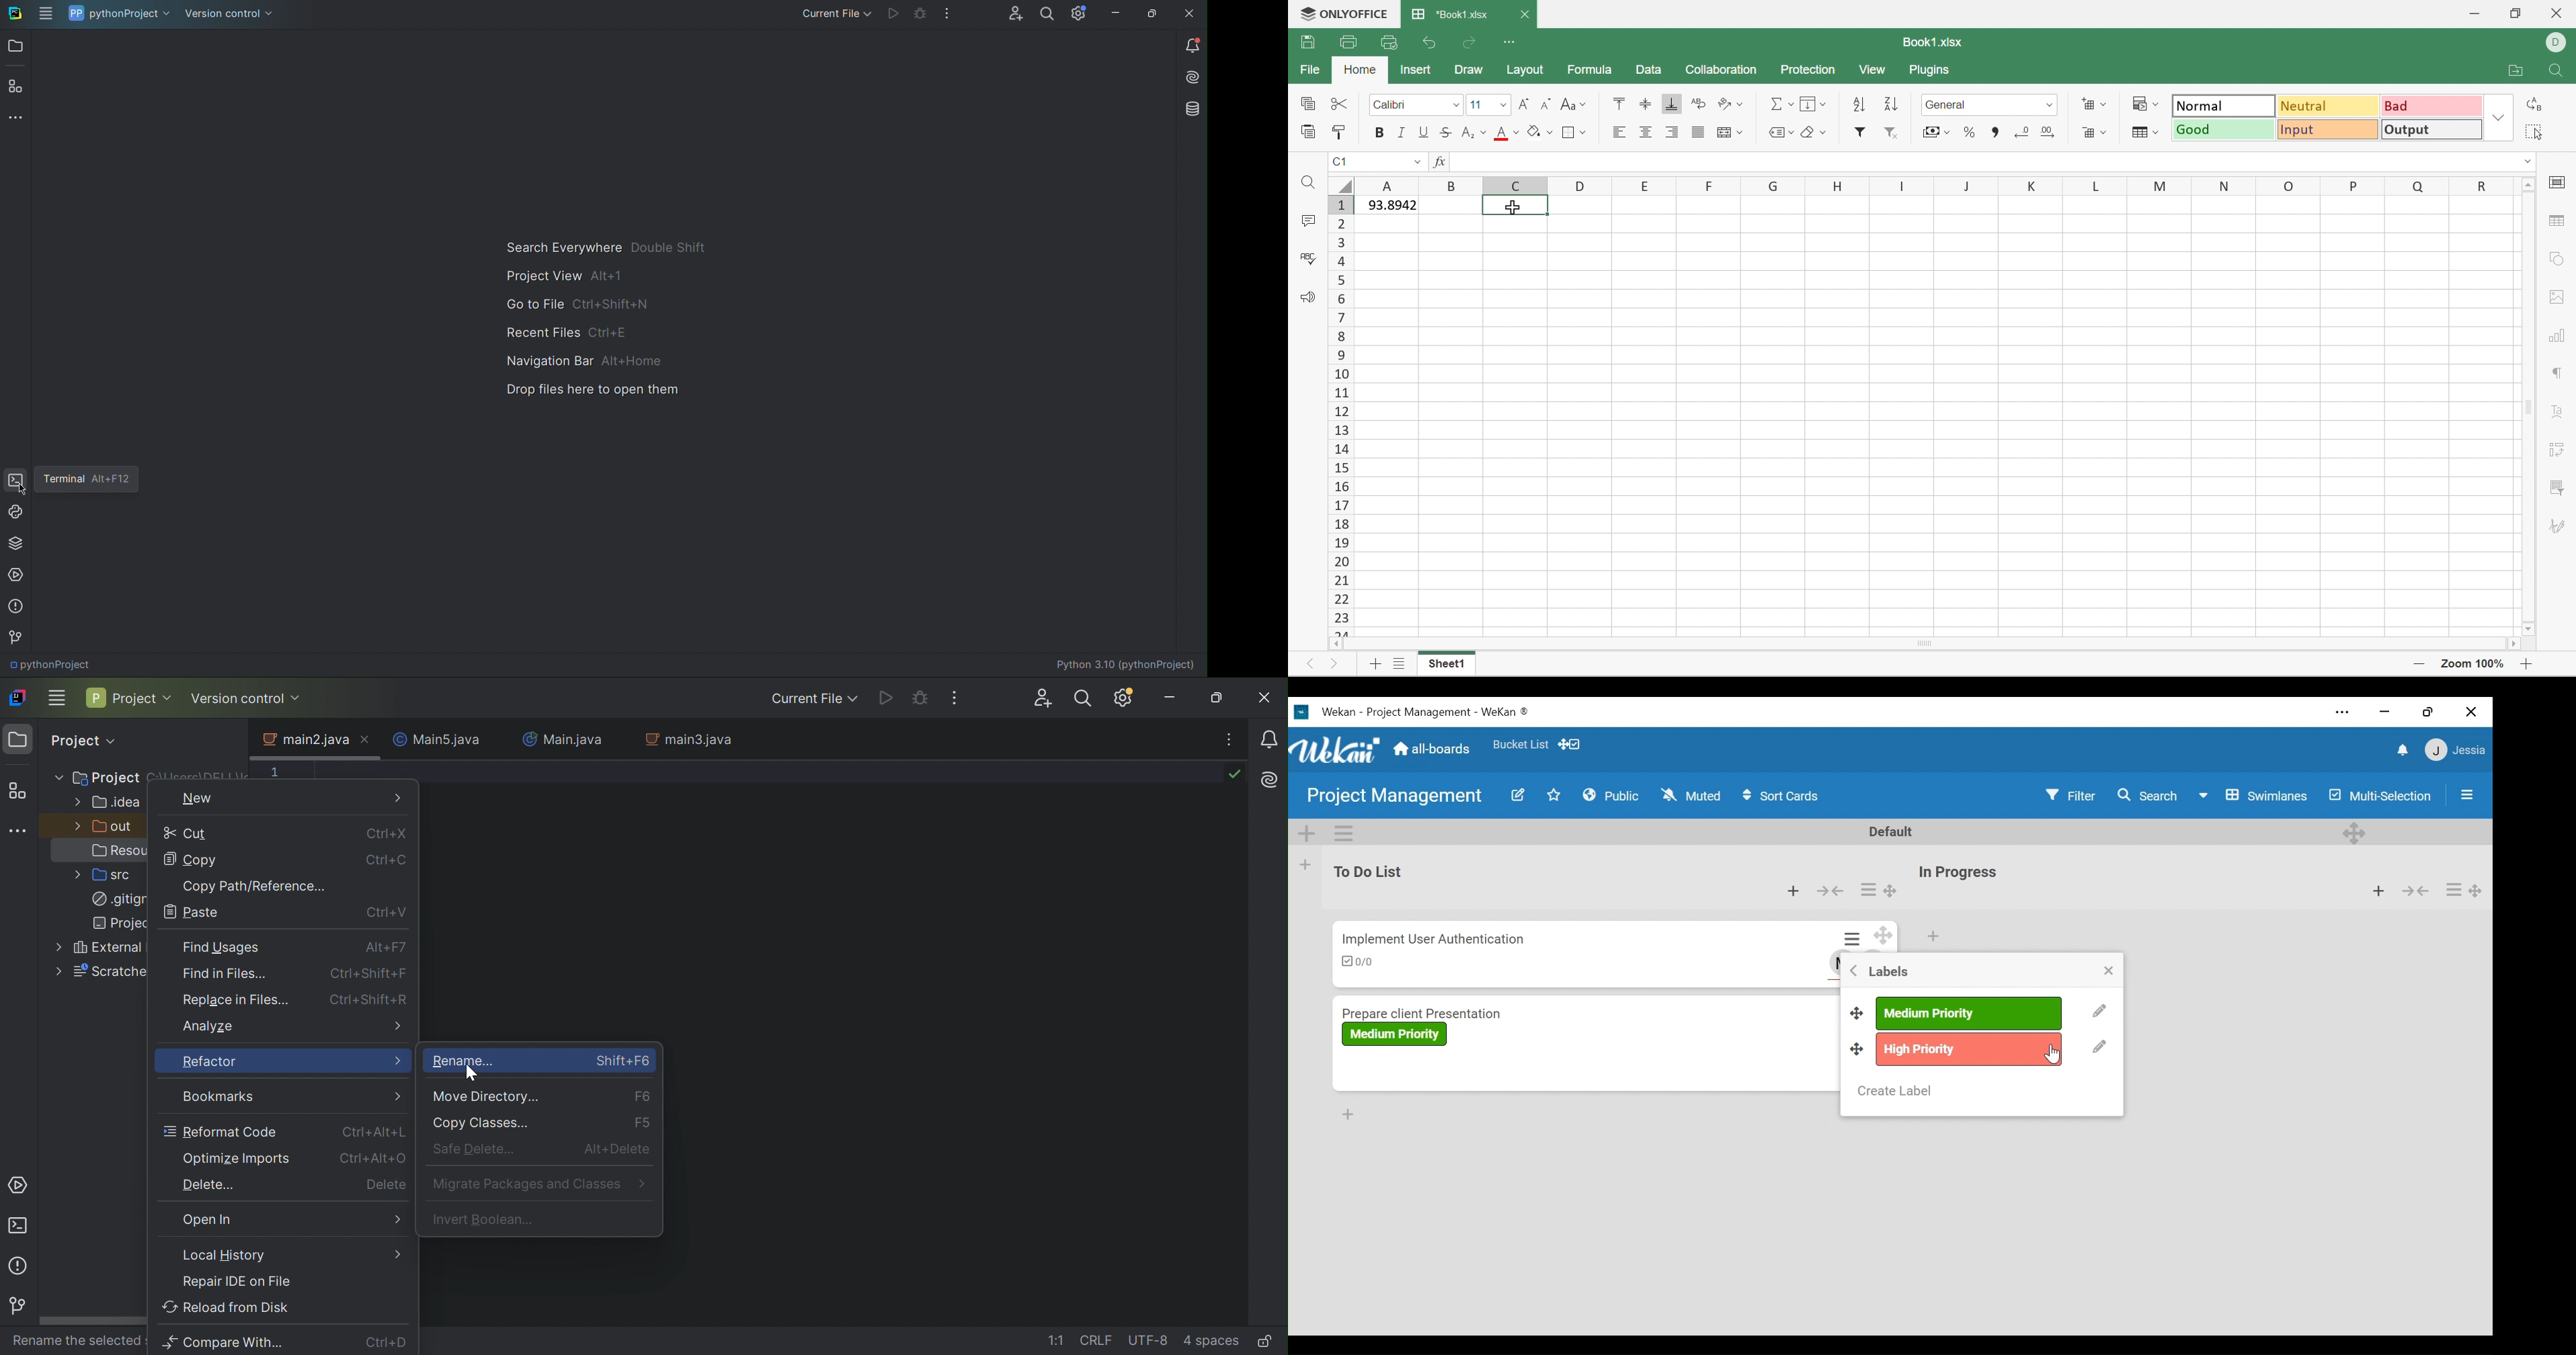  I want to click on Collapse, so click(2414, 890).